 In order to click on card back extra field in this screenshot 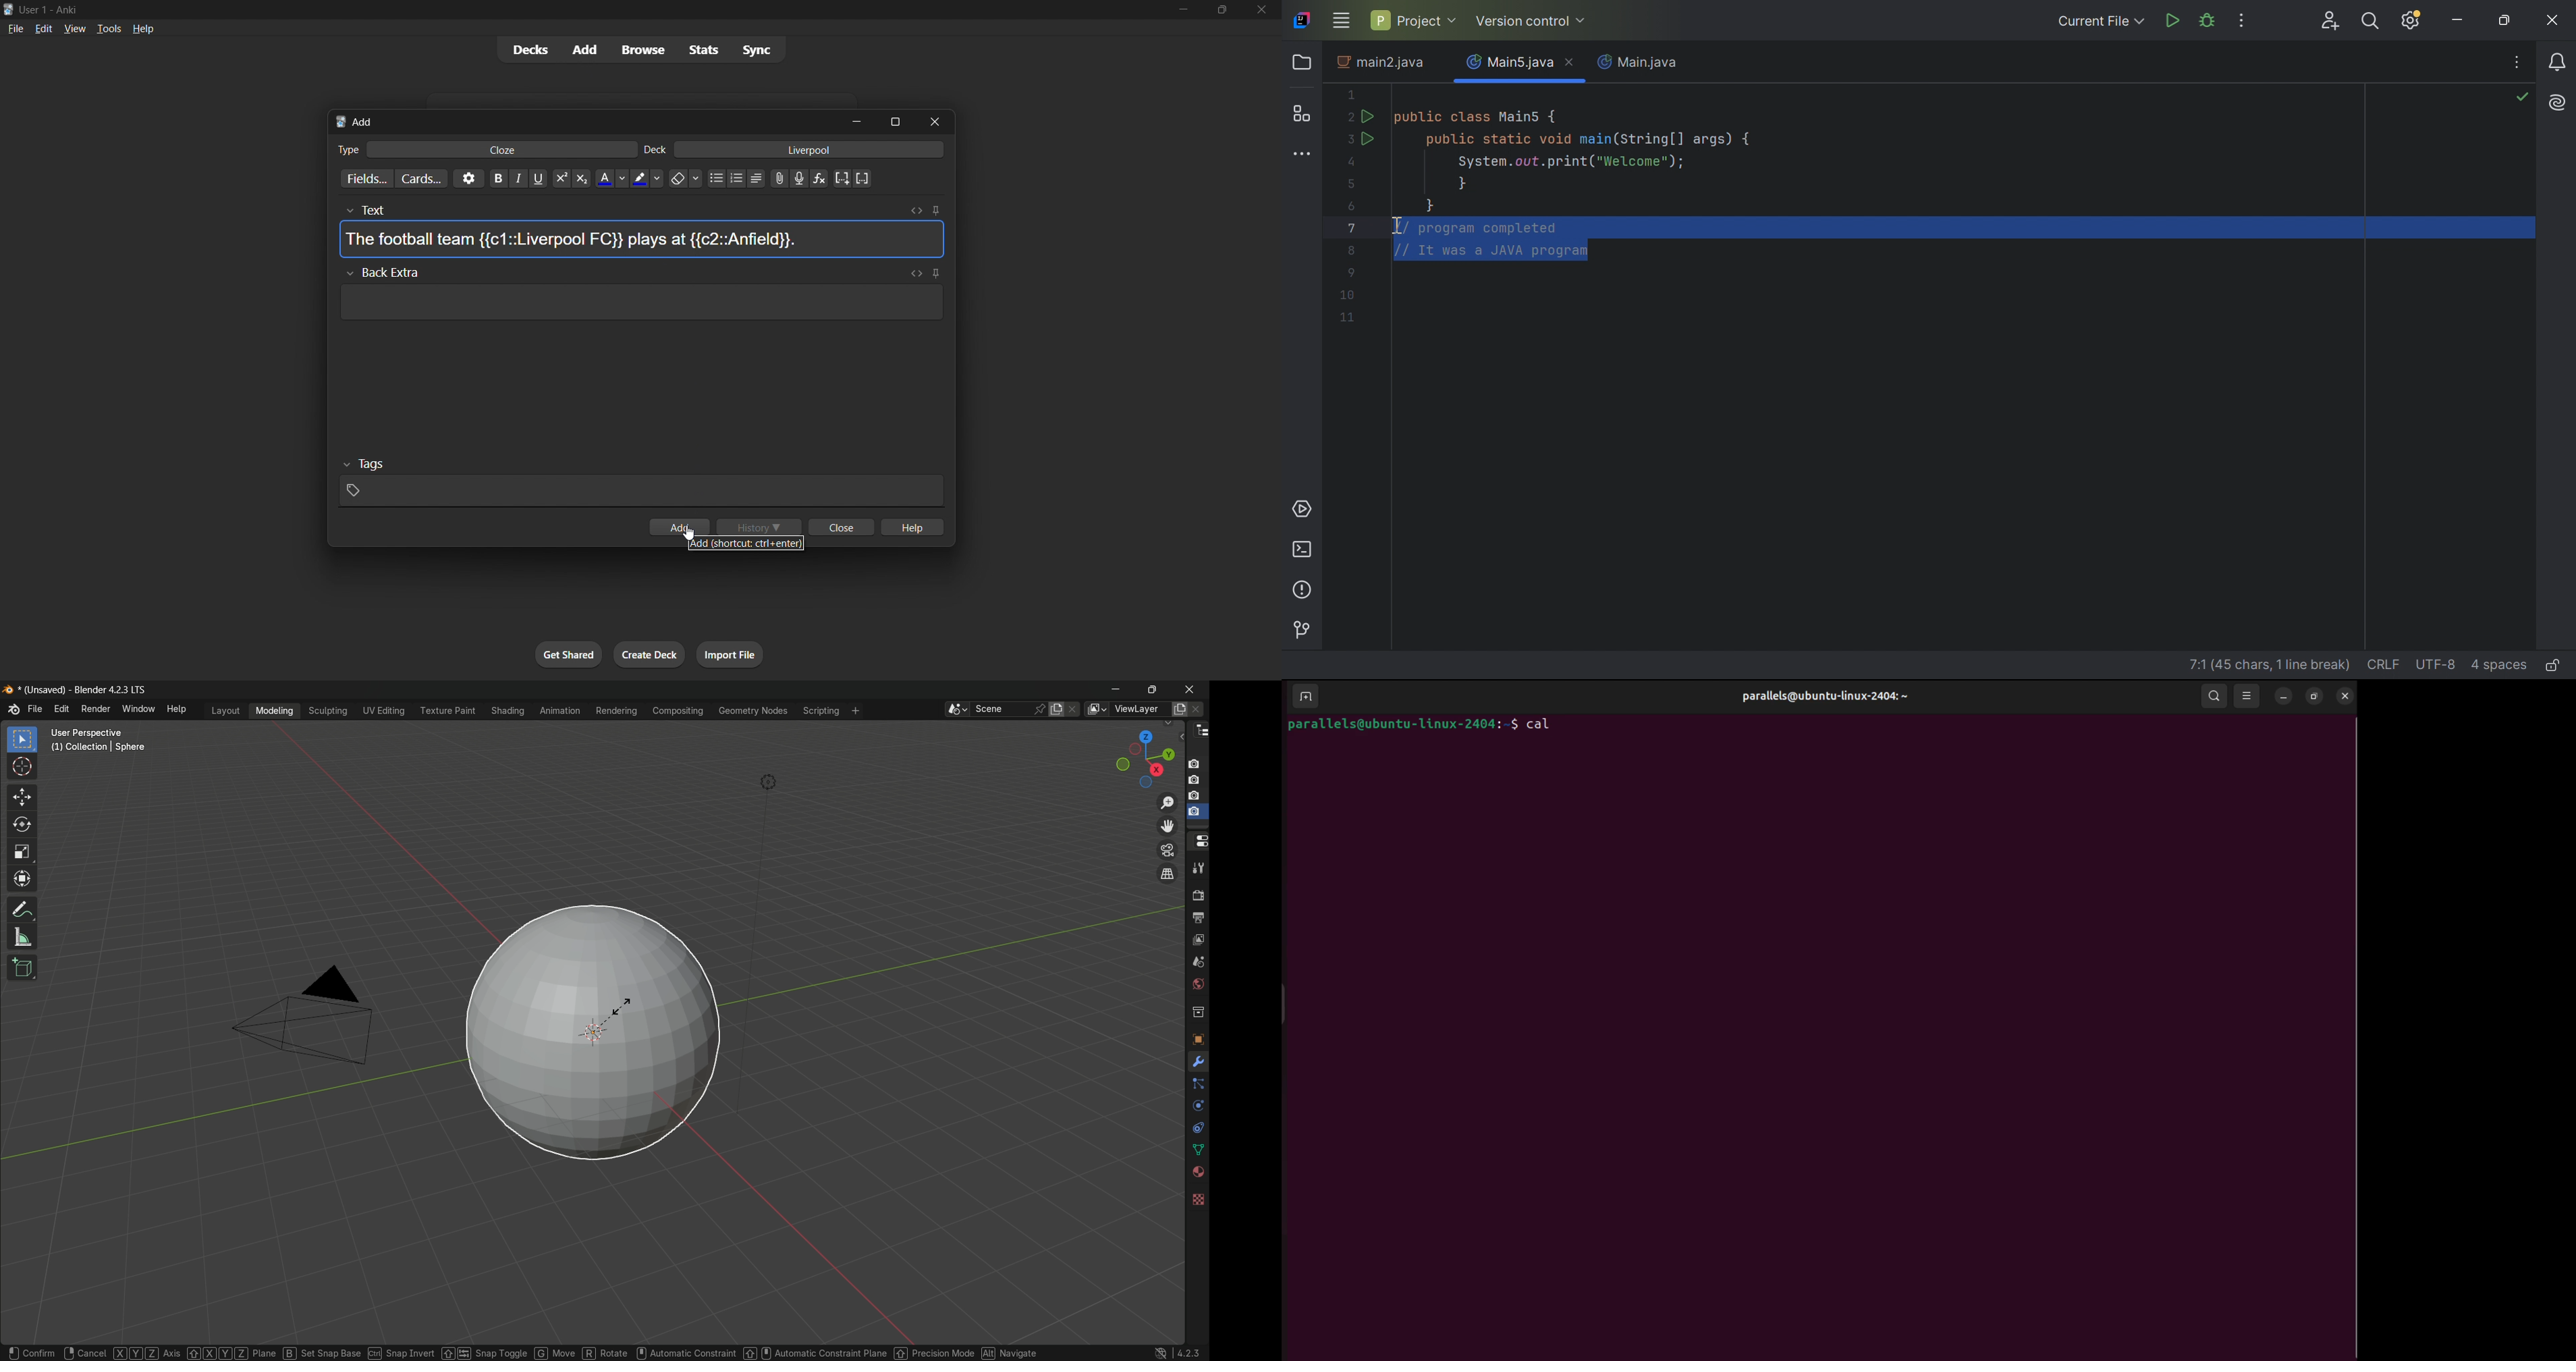, I will do `click(638, 306)`.